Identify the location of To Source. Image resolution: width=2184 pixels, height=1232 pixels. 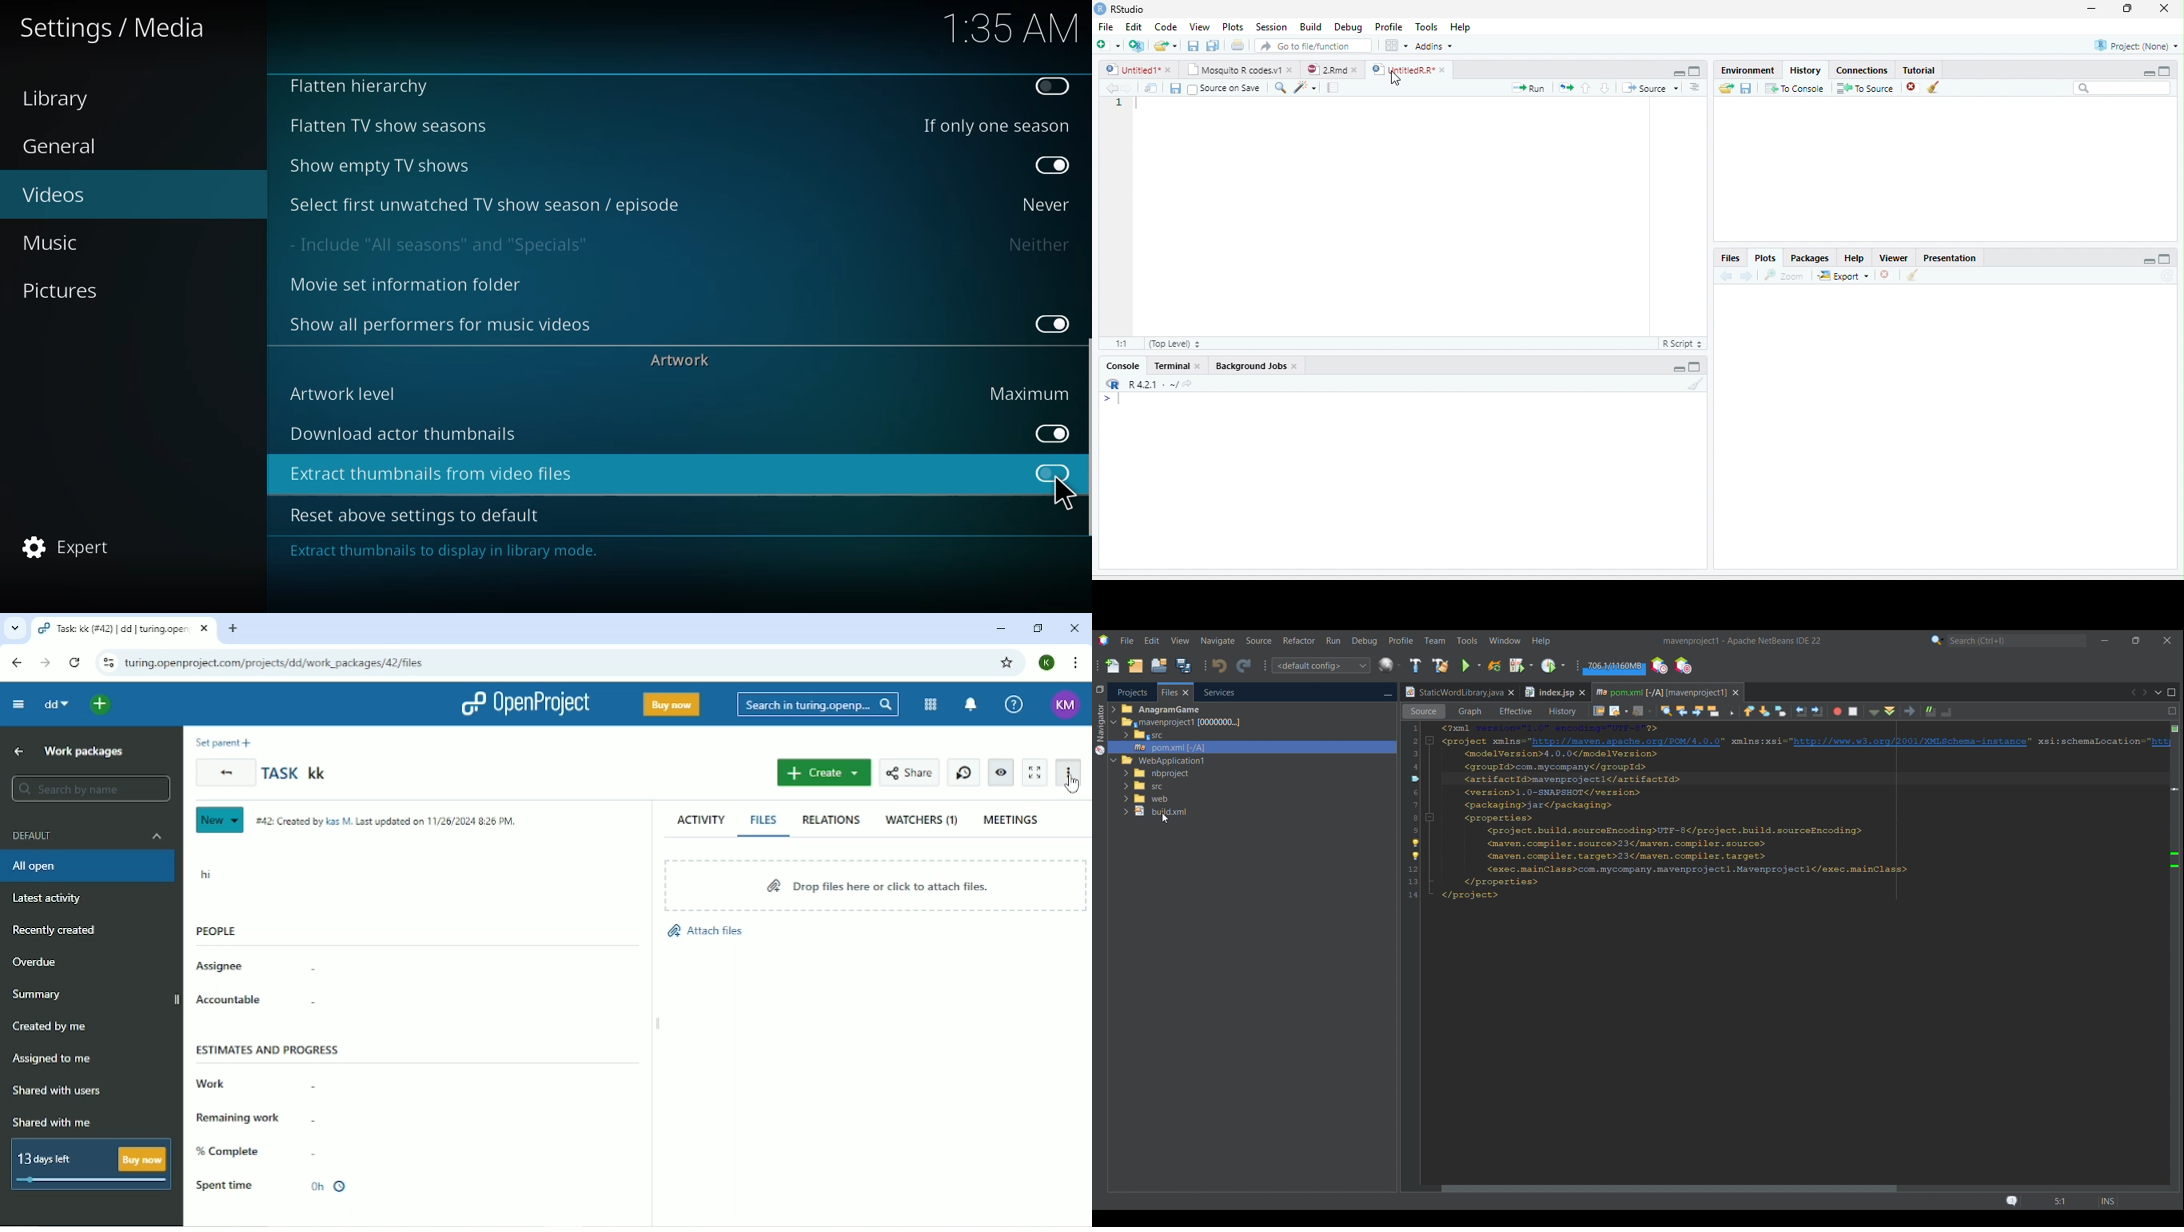
(1864, 88).